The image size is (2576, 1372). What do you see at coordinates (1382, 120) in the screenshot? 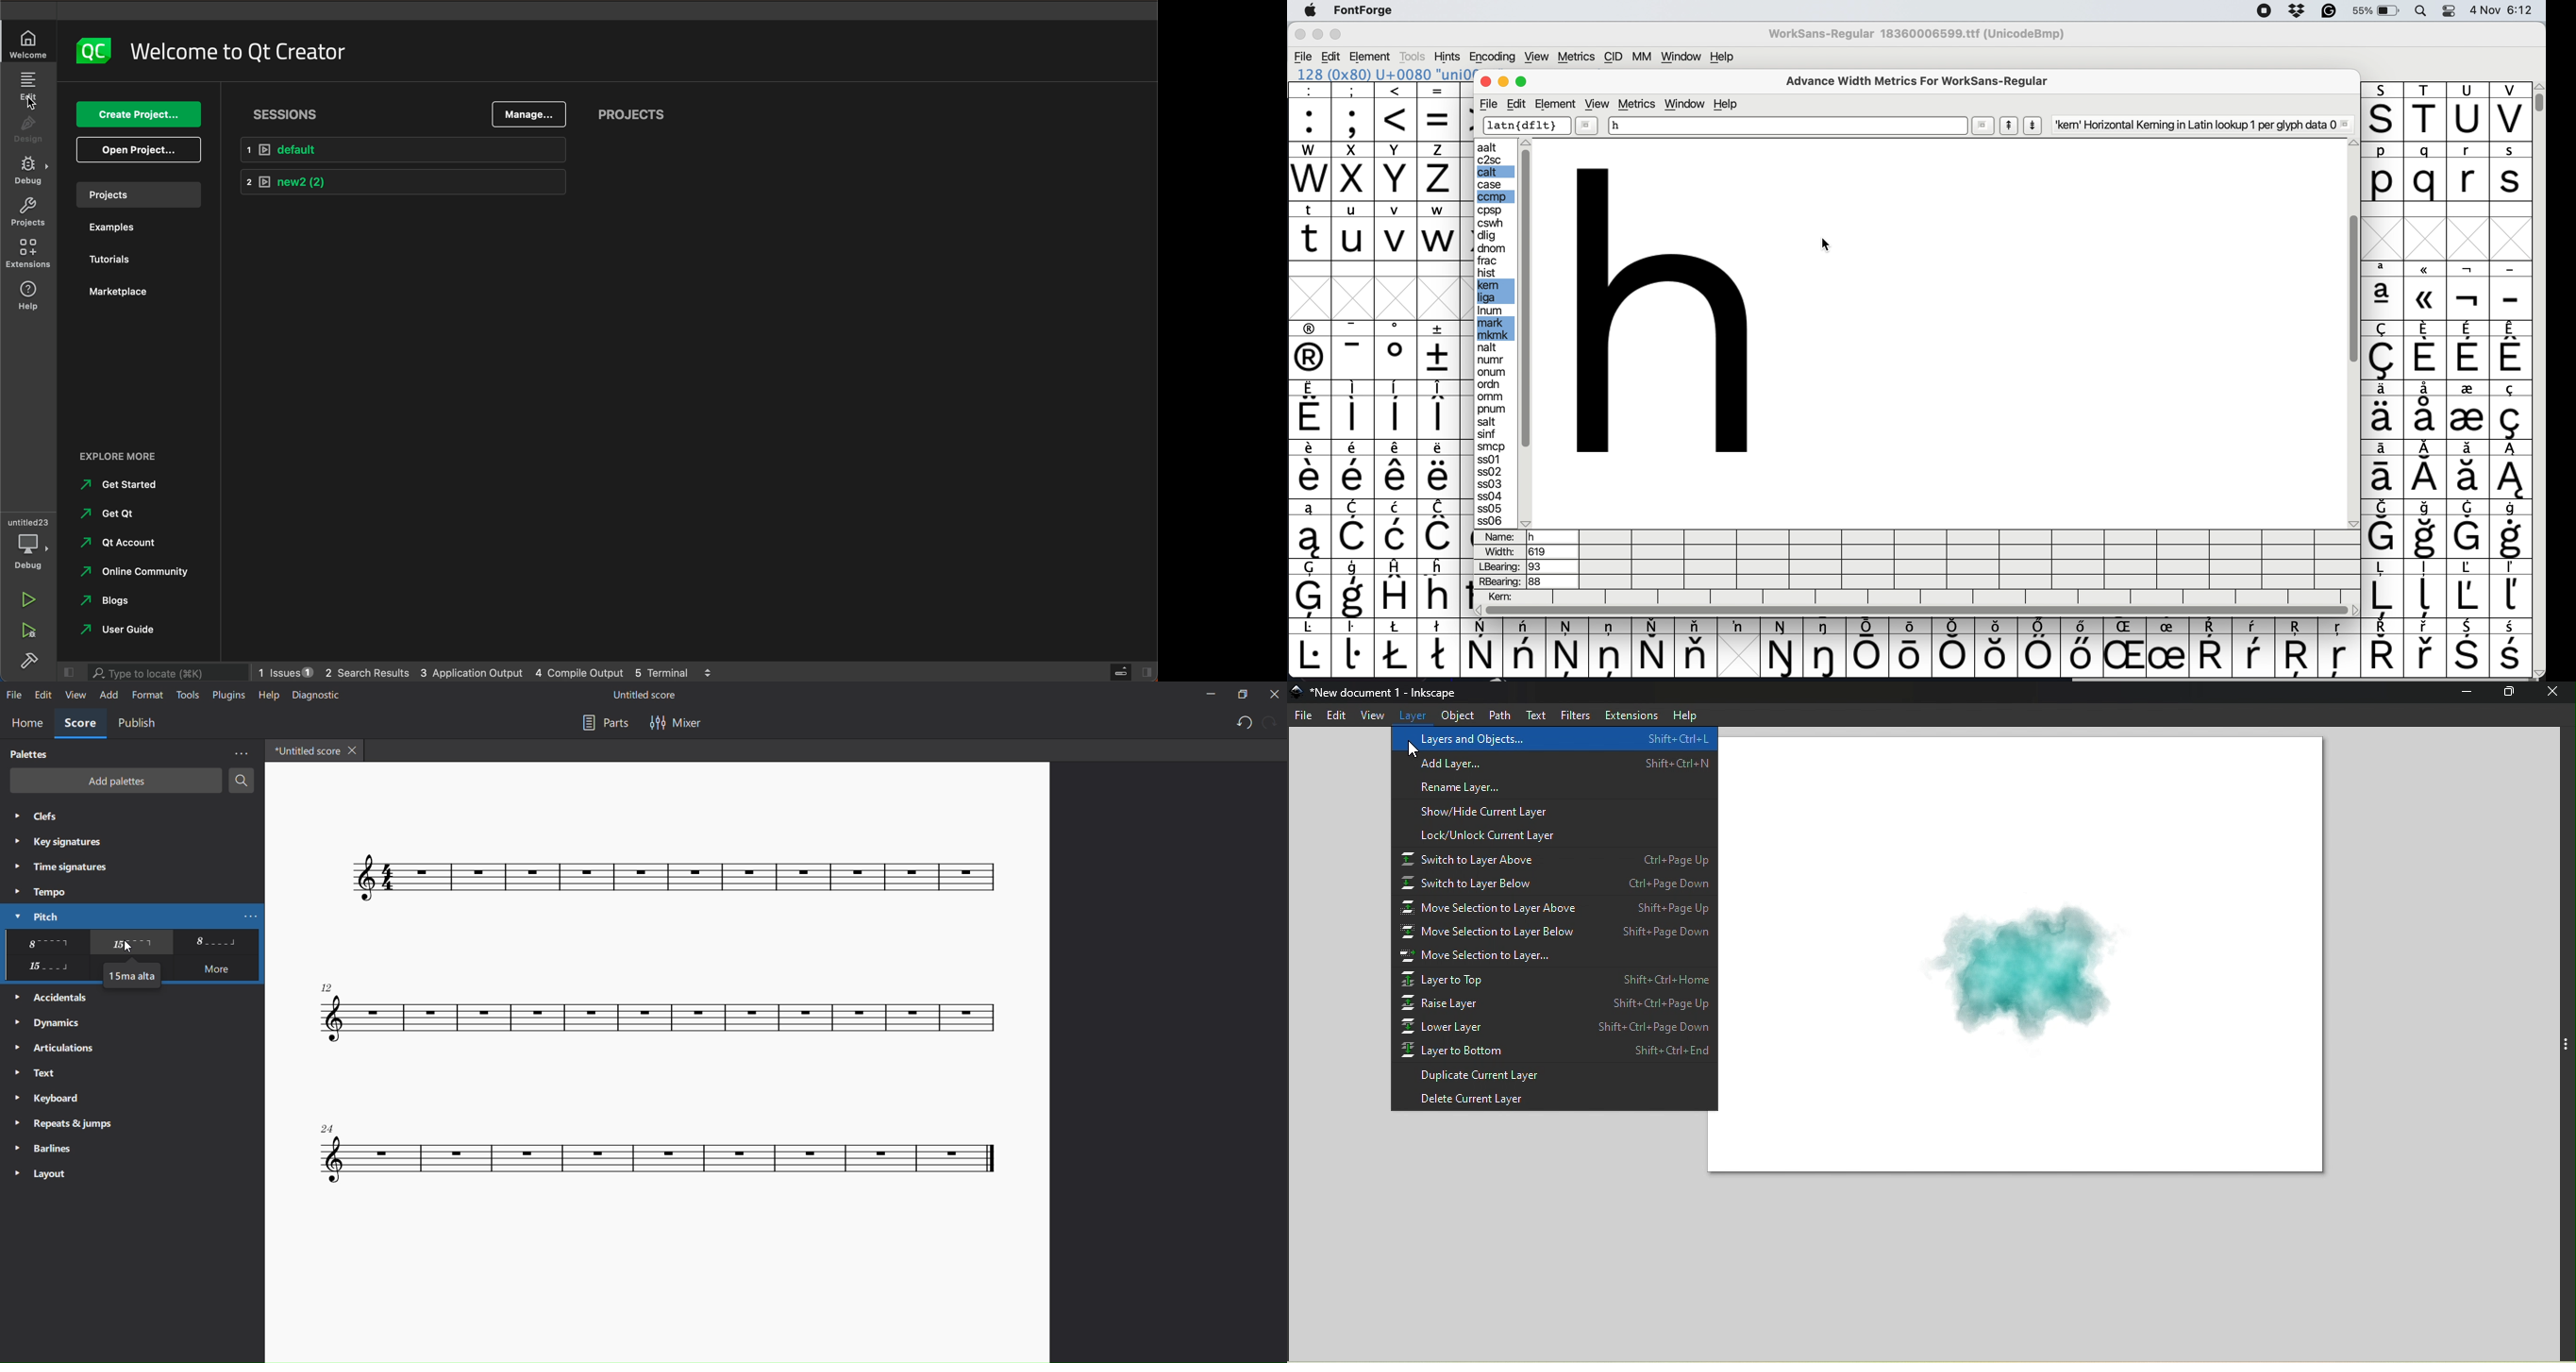
I see `special characters` at bounding box center [1382, 120].